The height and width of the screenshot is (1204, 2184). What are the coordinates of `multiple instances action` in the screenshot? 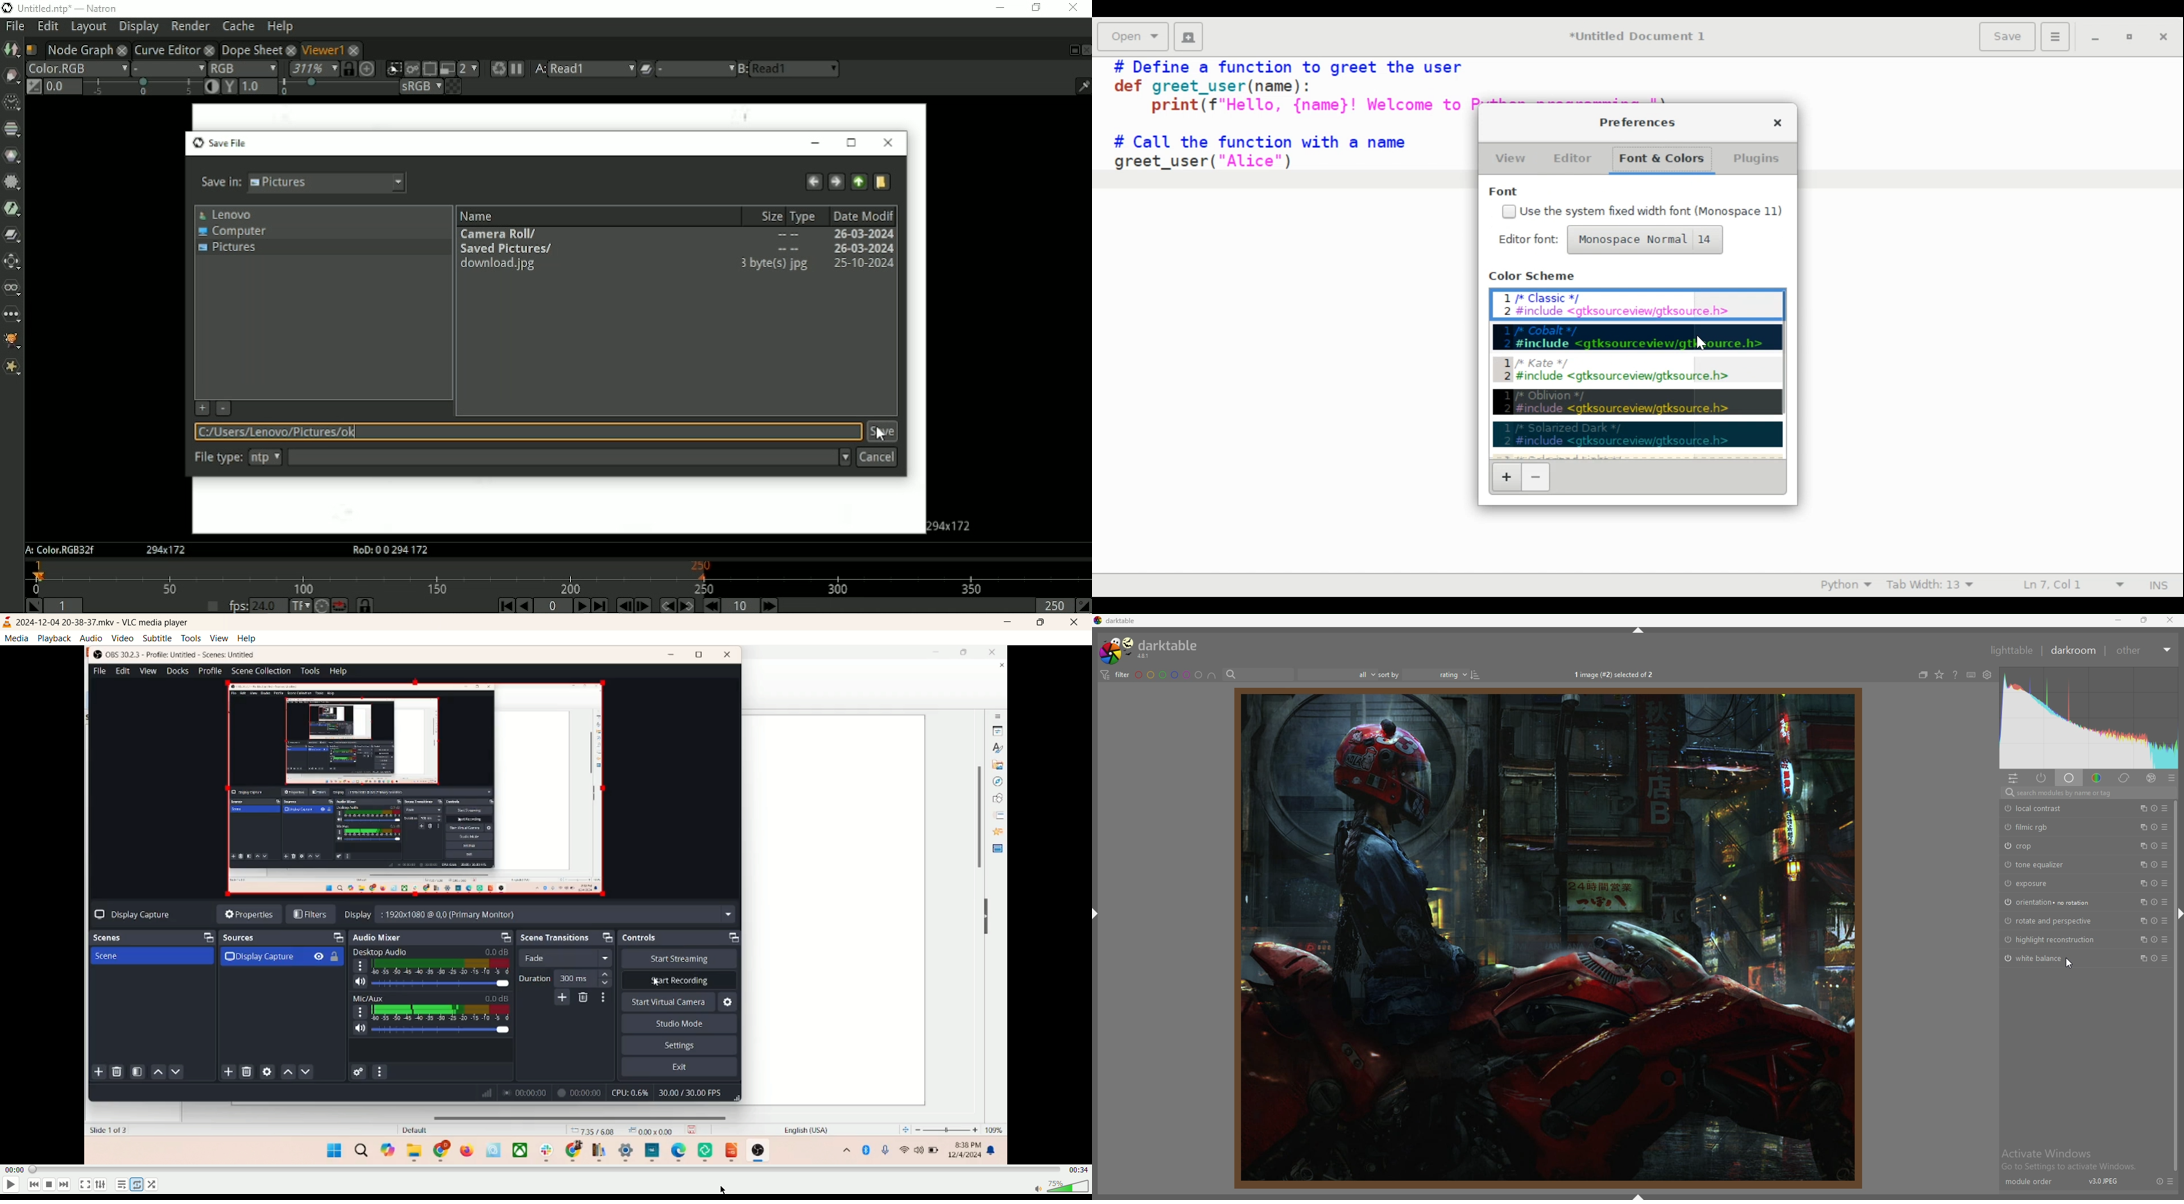 It's located at (2142, 940).